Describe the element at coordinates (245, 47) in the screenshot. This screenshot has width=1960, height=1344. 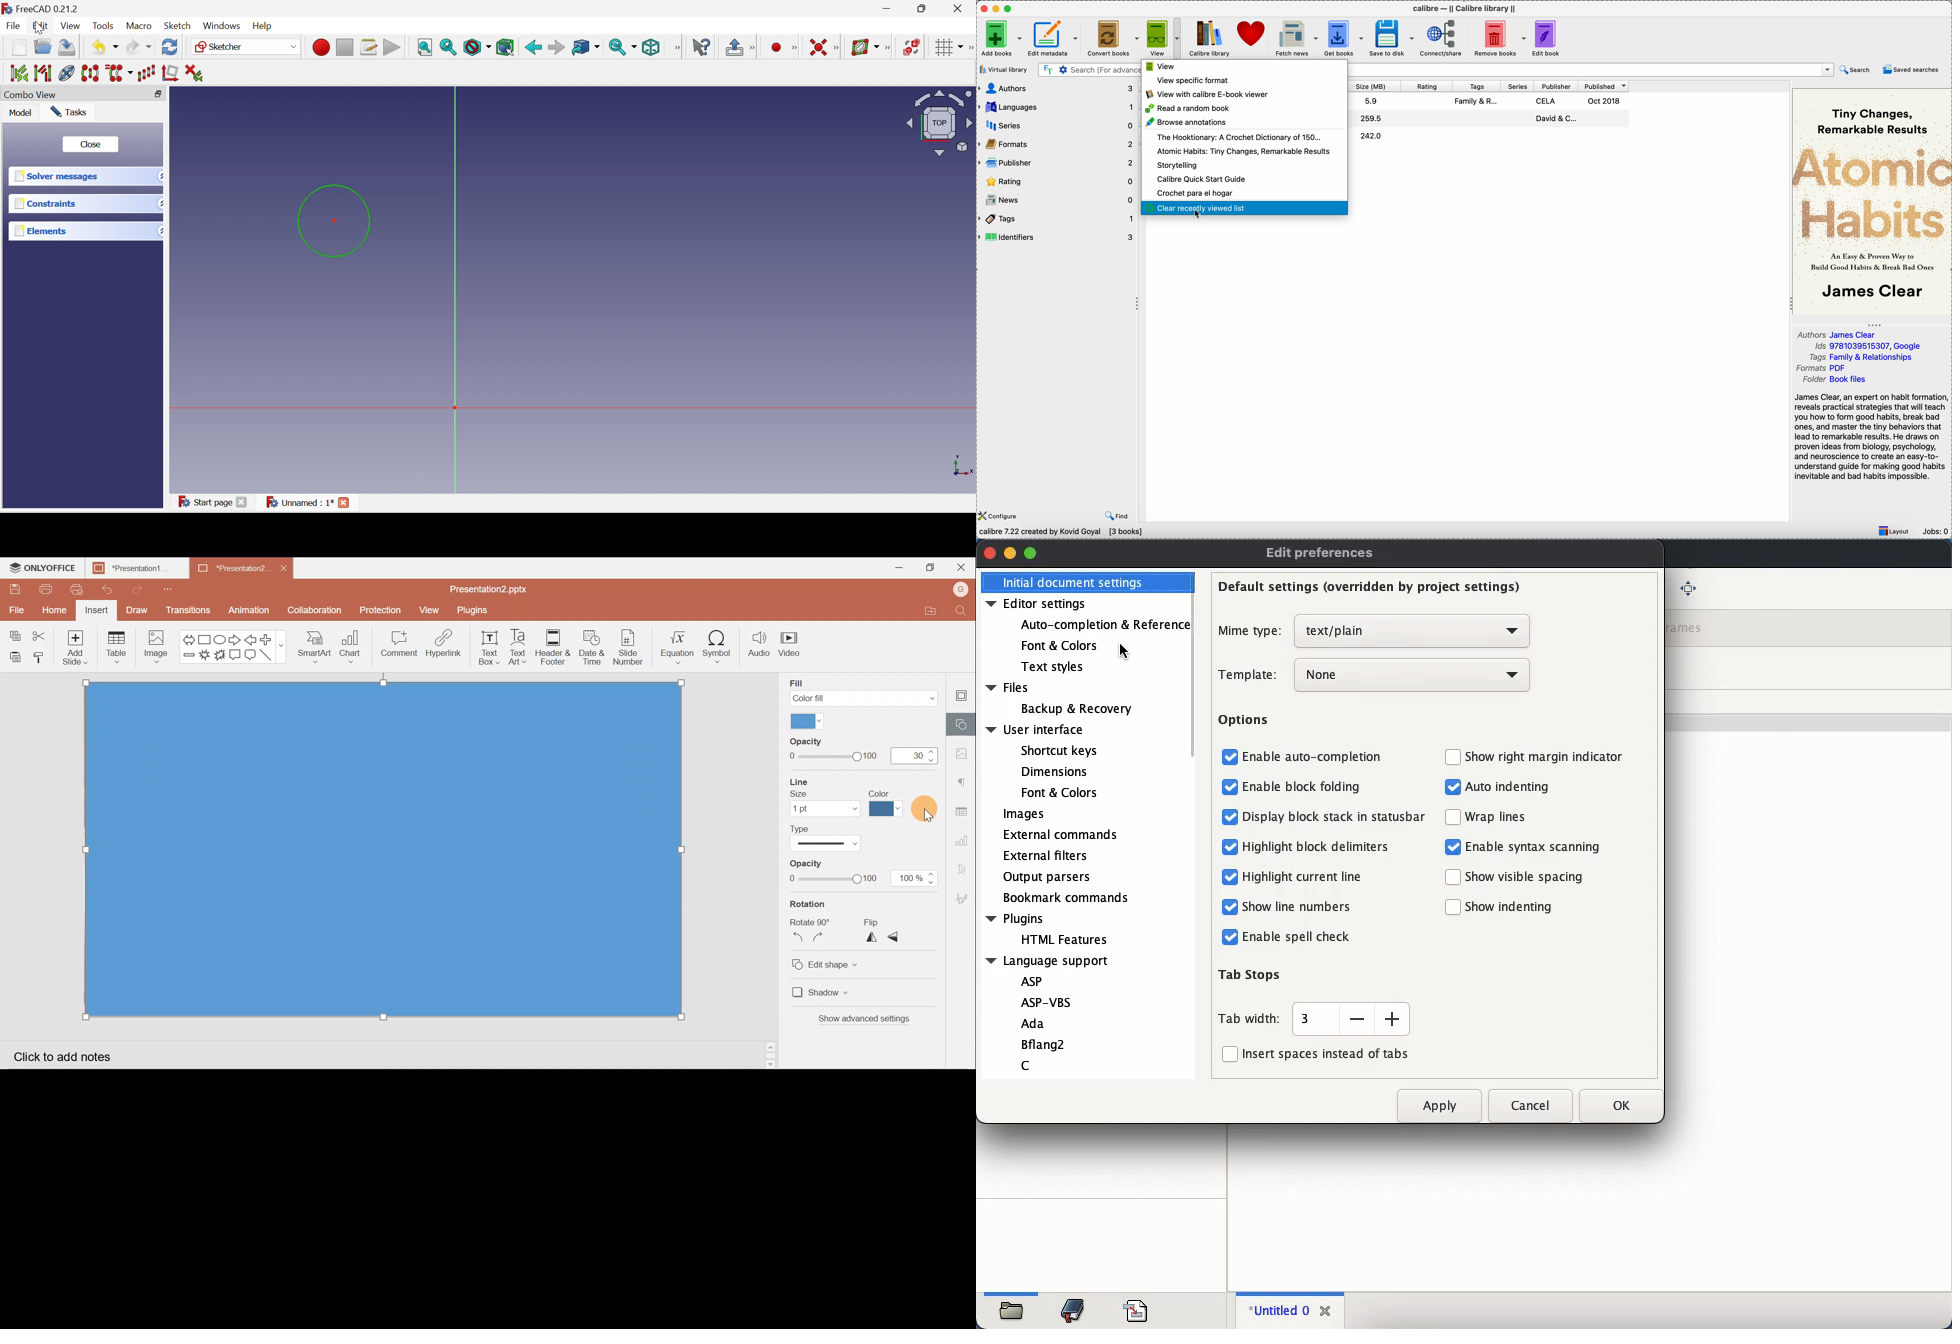
I see `Sketcher` at that location.